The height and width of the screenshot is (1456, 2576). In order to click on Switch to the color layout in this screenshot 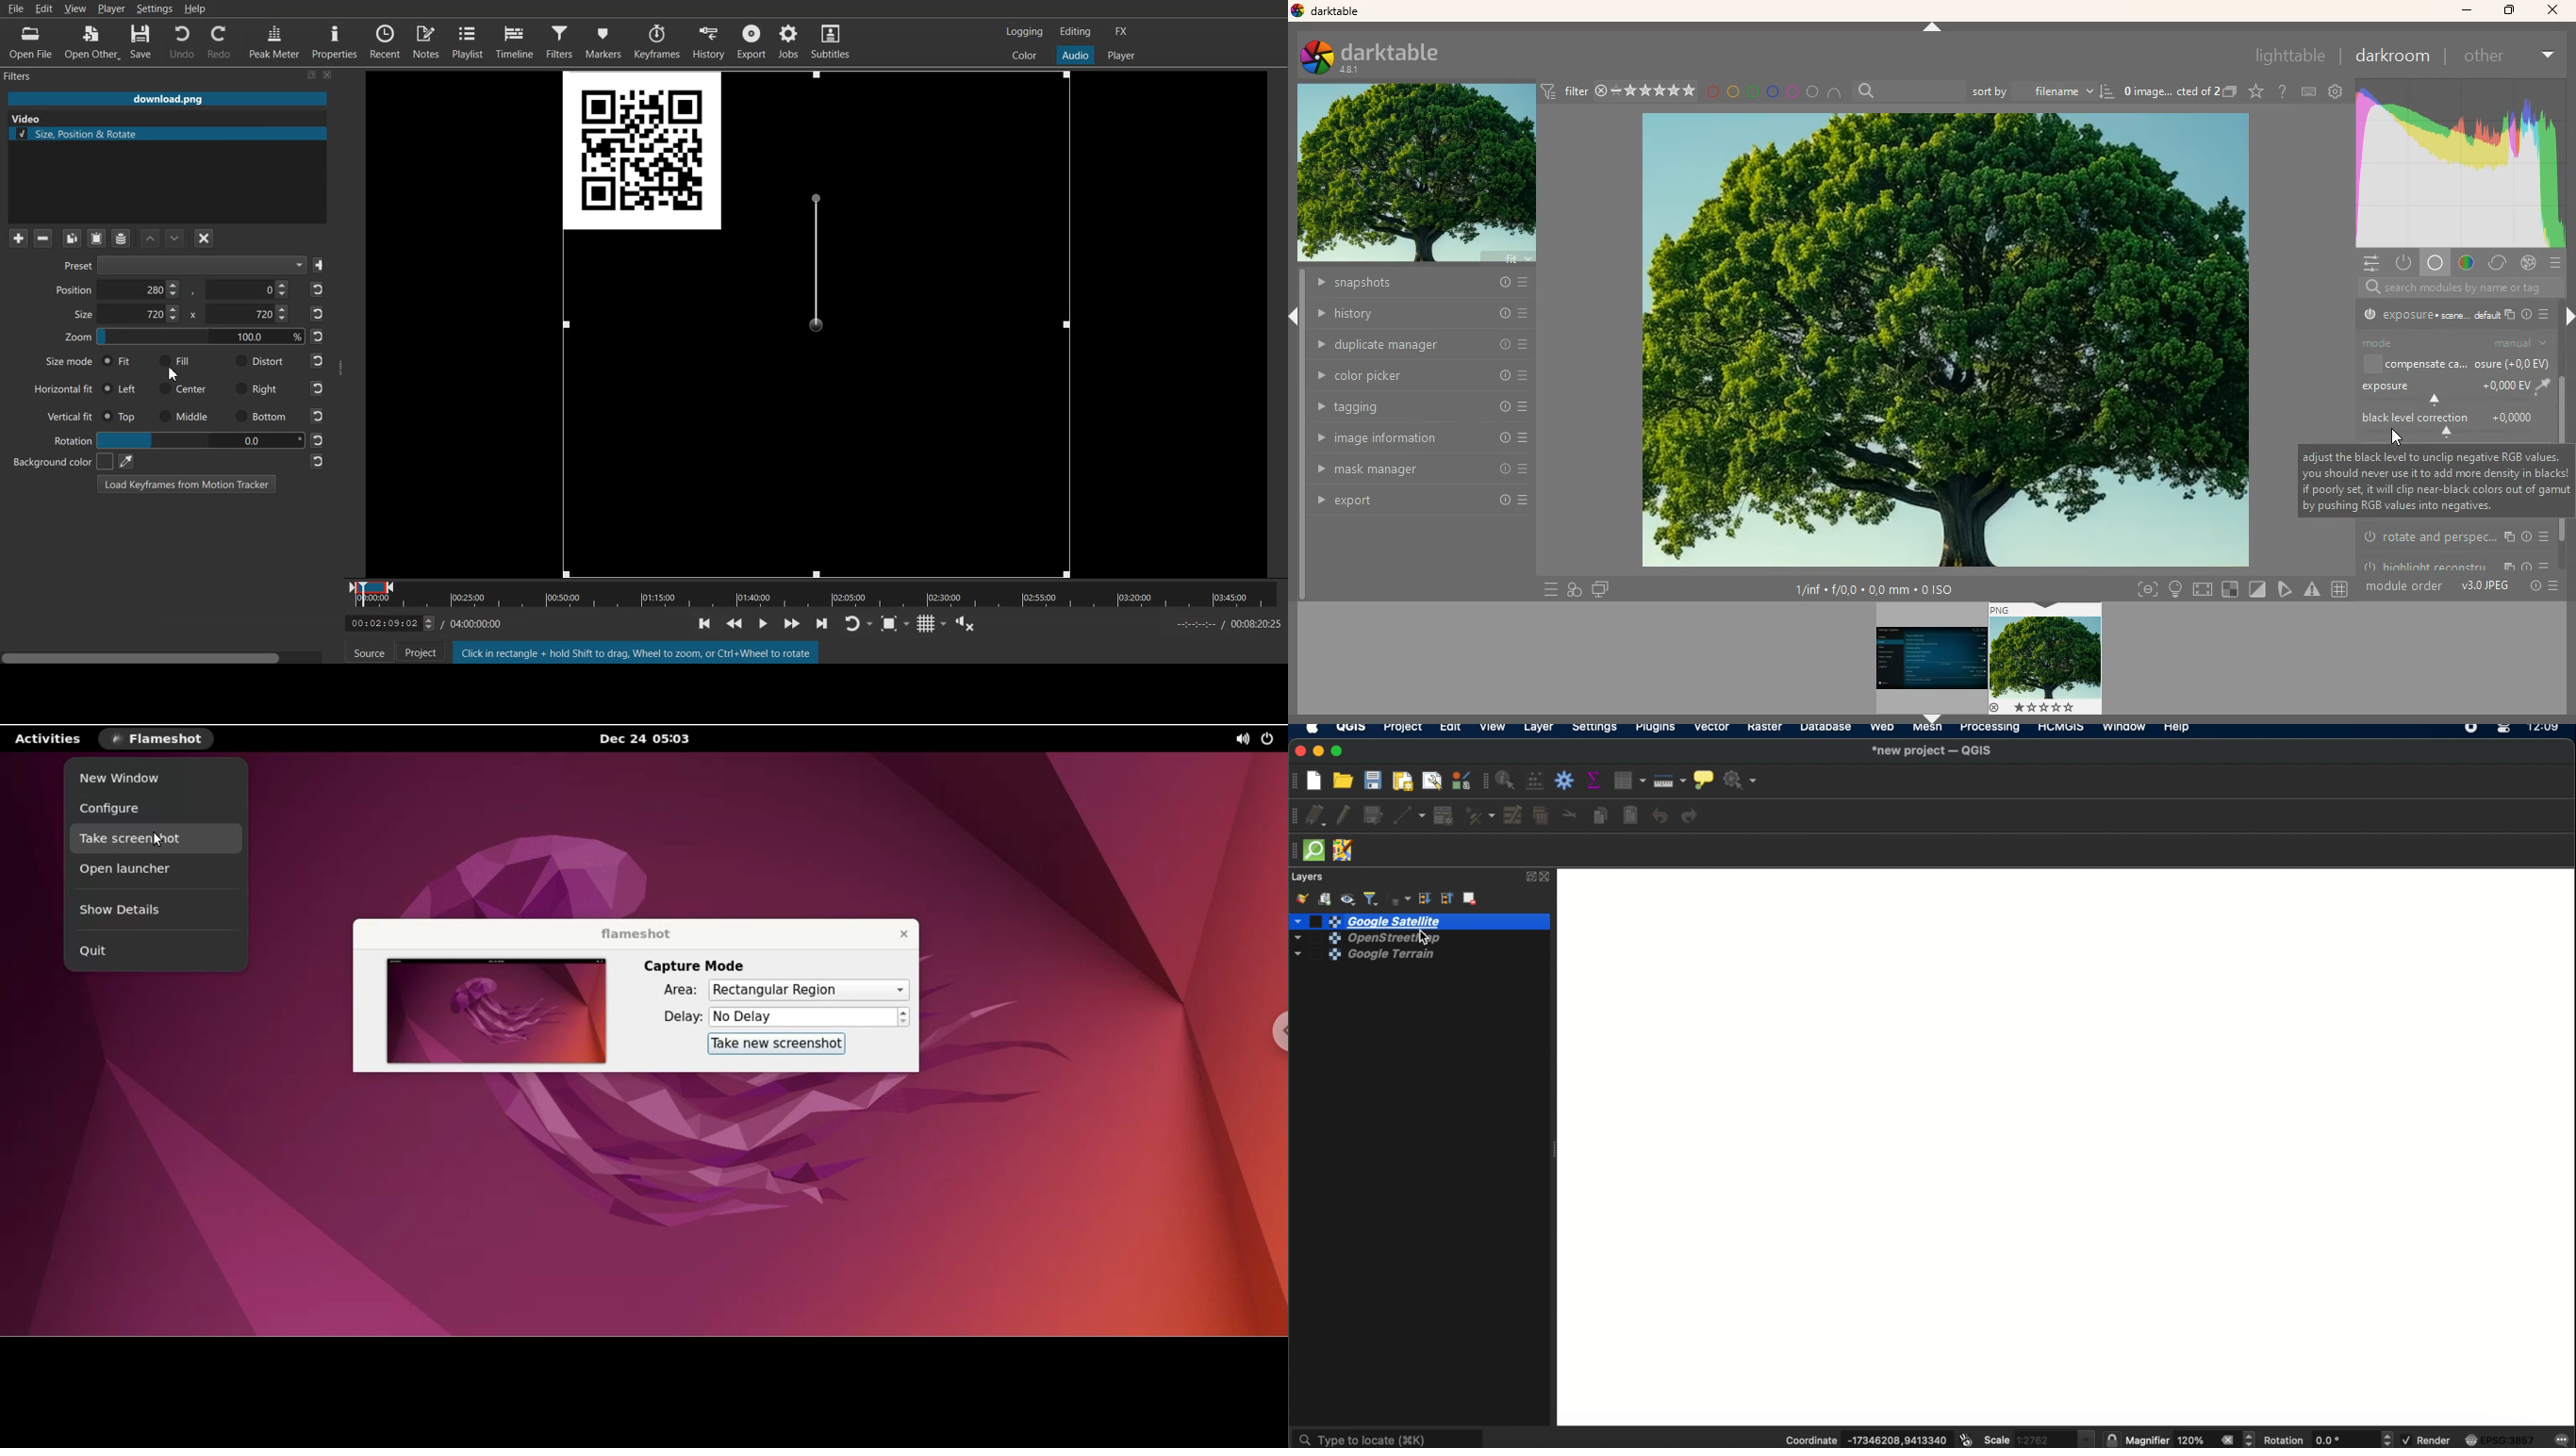, I will do `click(1025, 56)`.